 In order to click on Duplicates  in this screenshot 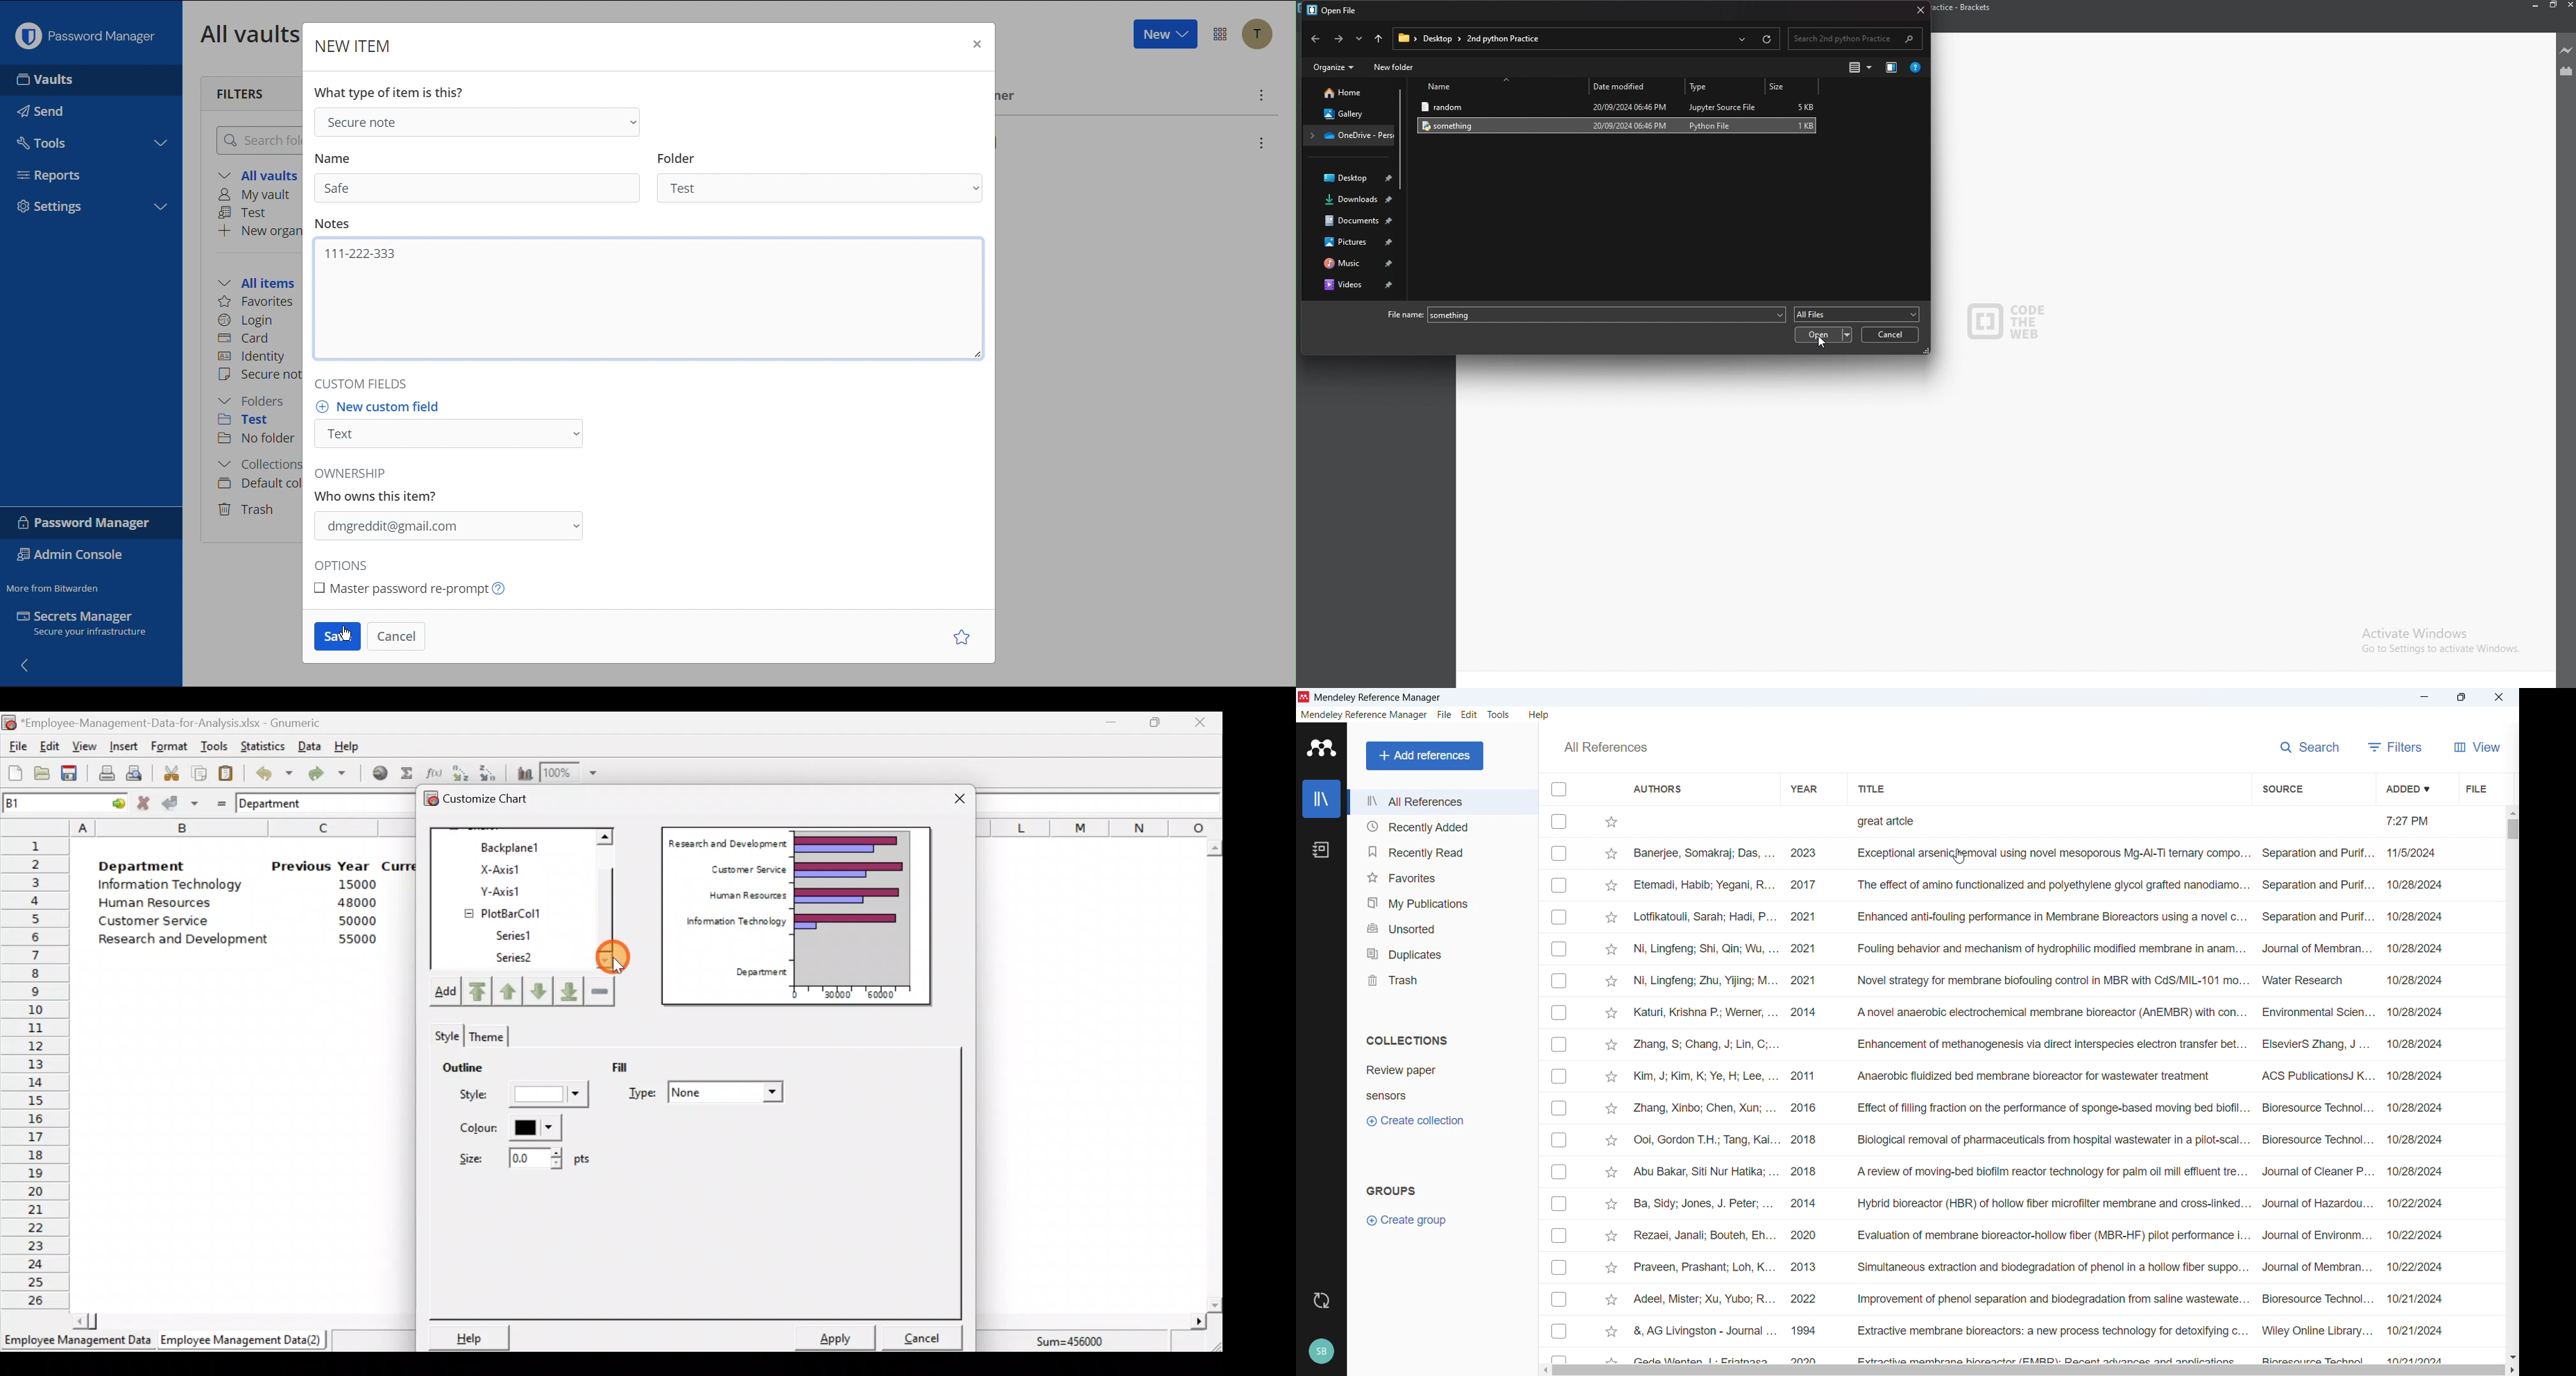, I will do `click(1443, 953)`.